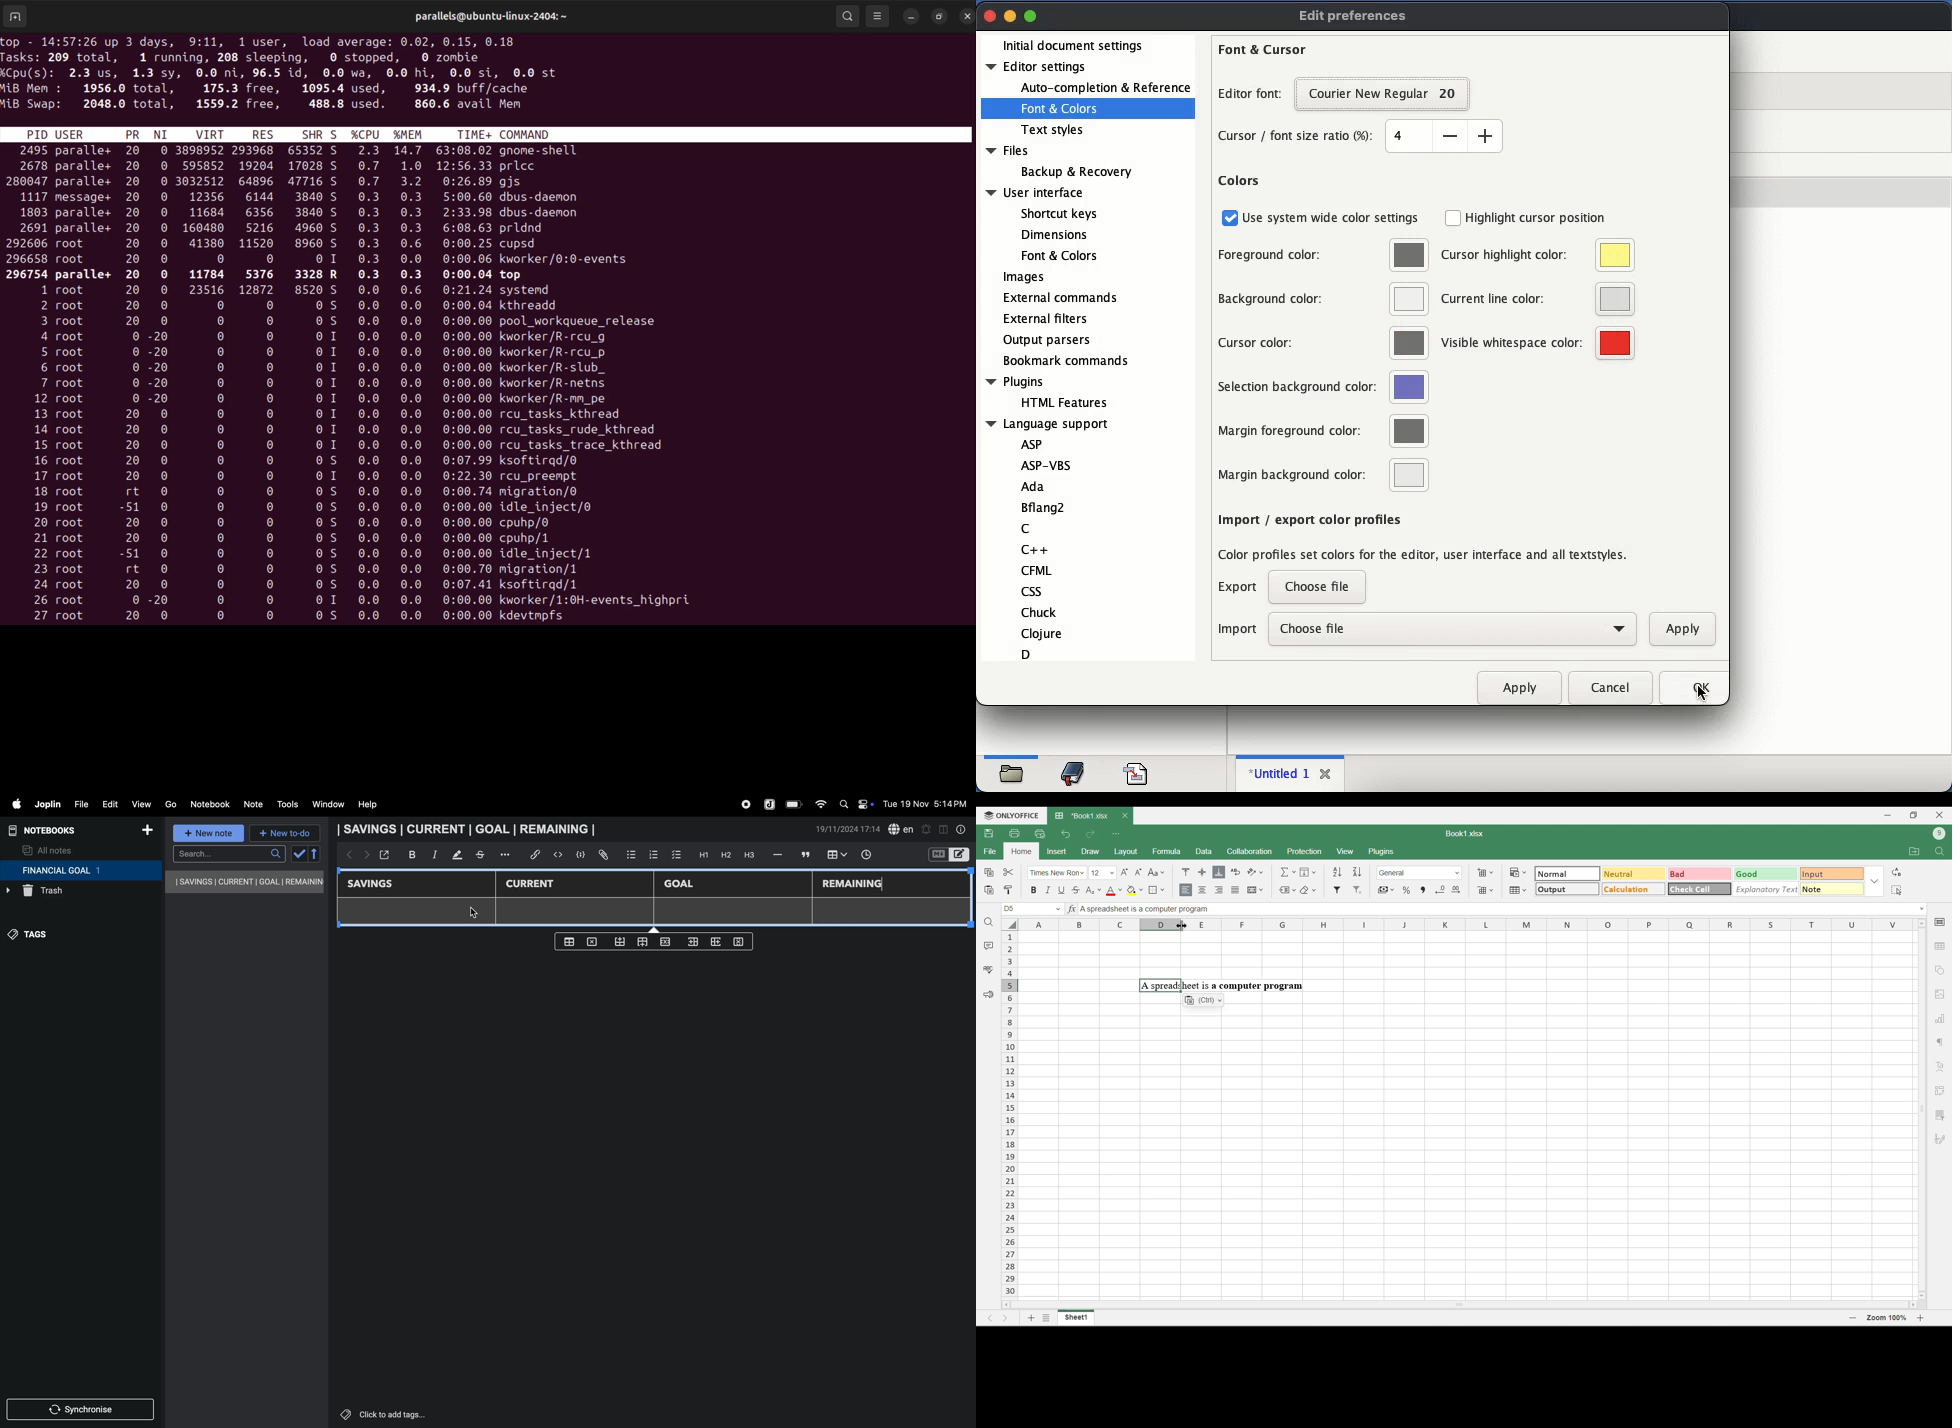  Describe the element at coordinates (1038, 591) in the screenshot. I see `css` at that location.